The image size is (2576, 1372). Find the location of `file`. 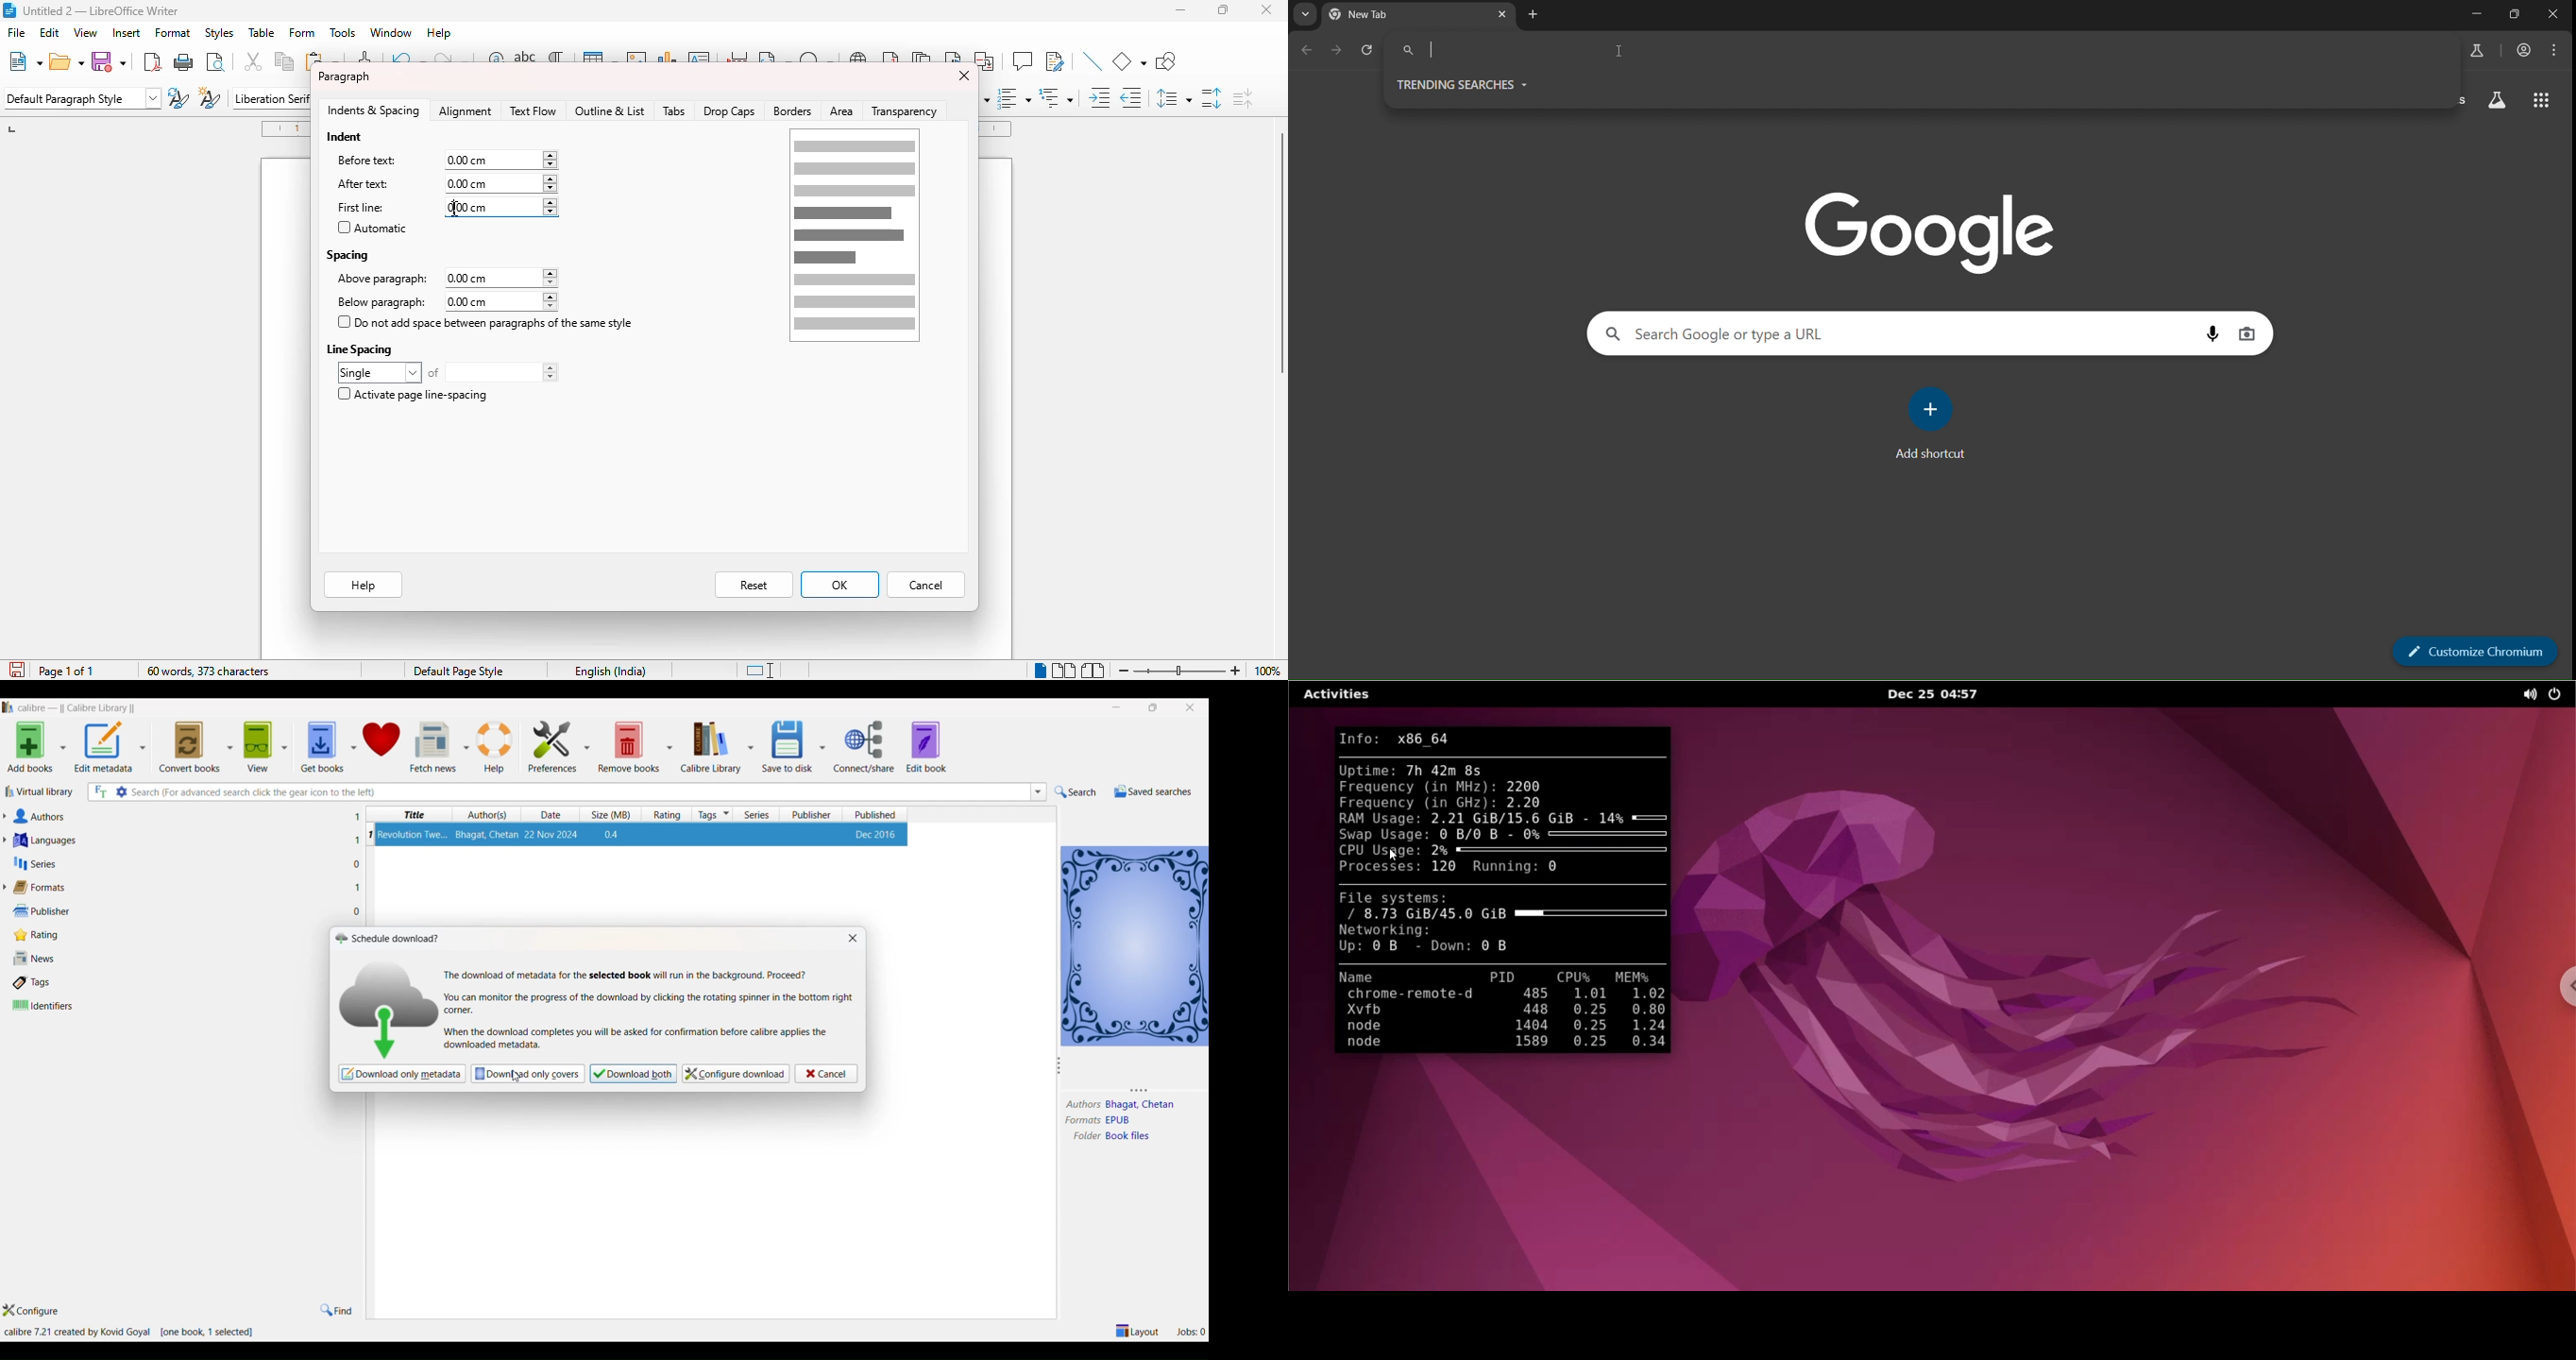

file is located at coordinates (16, 32).